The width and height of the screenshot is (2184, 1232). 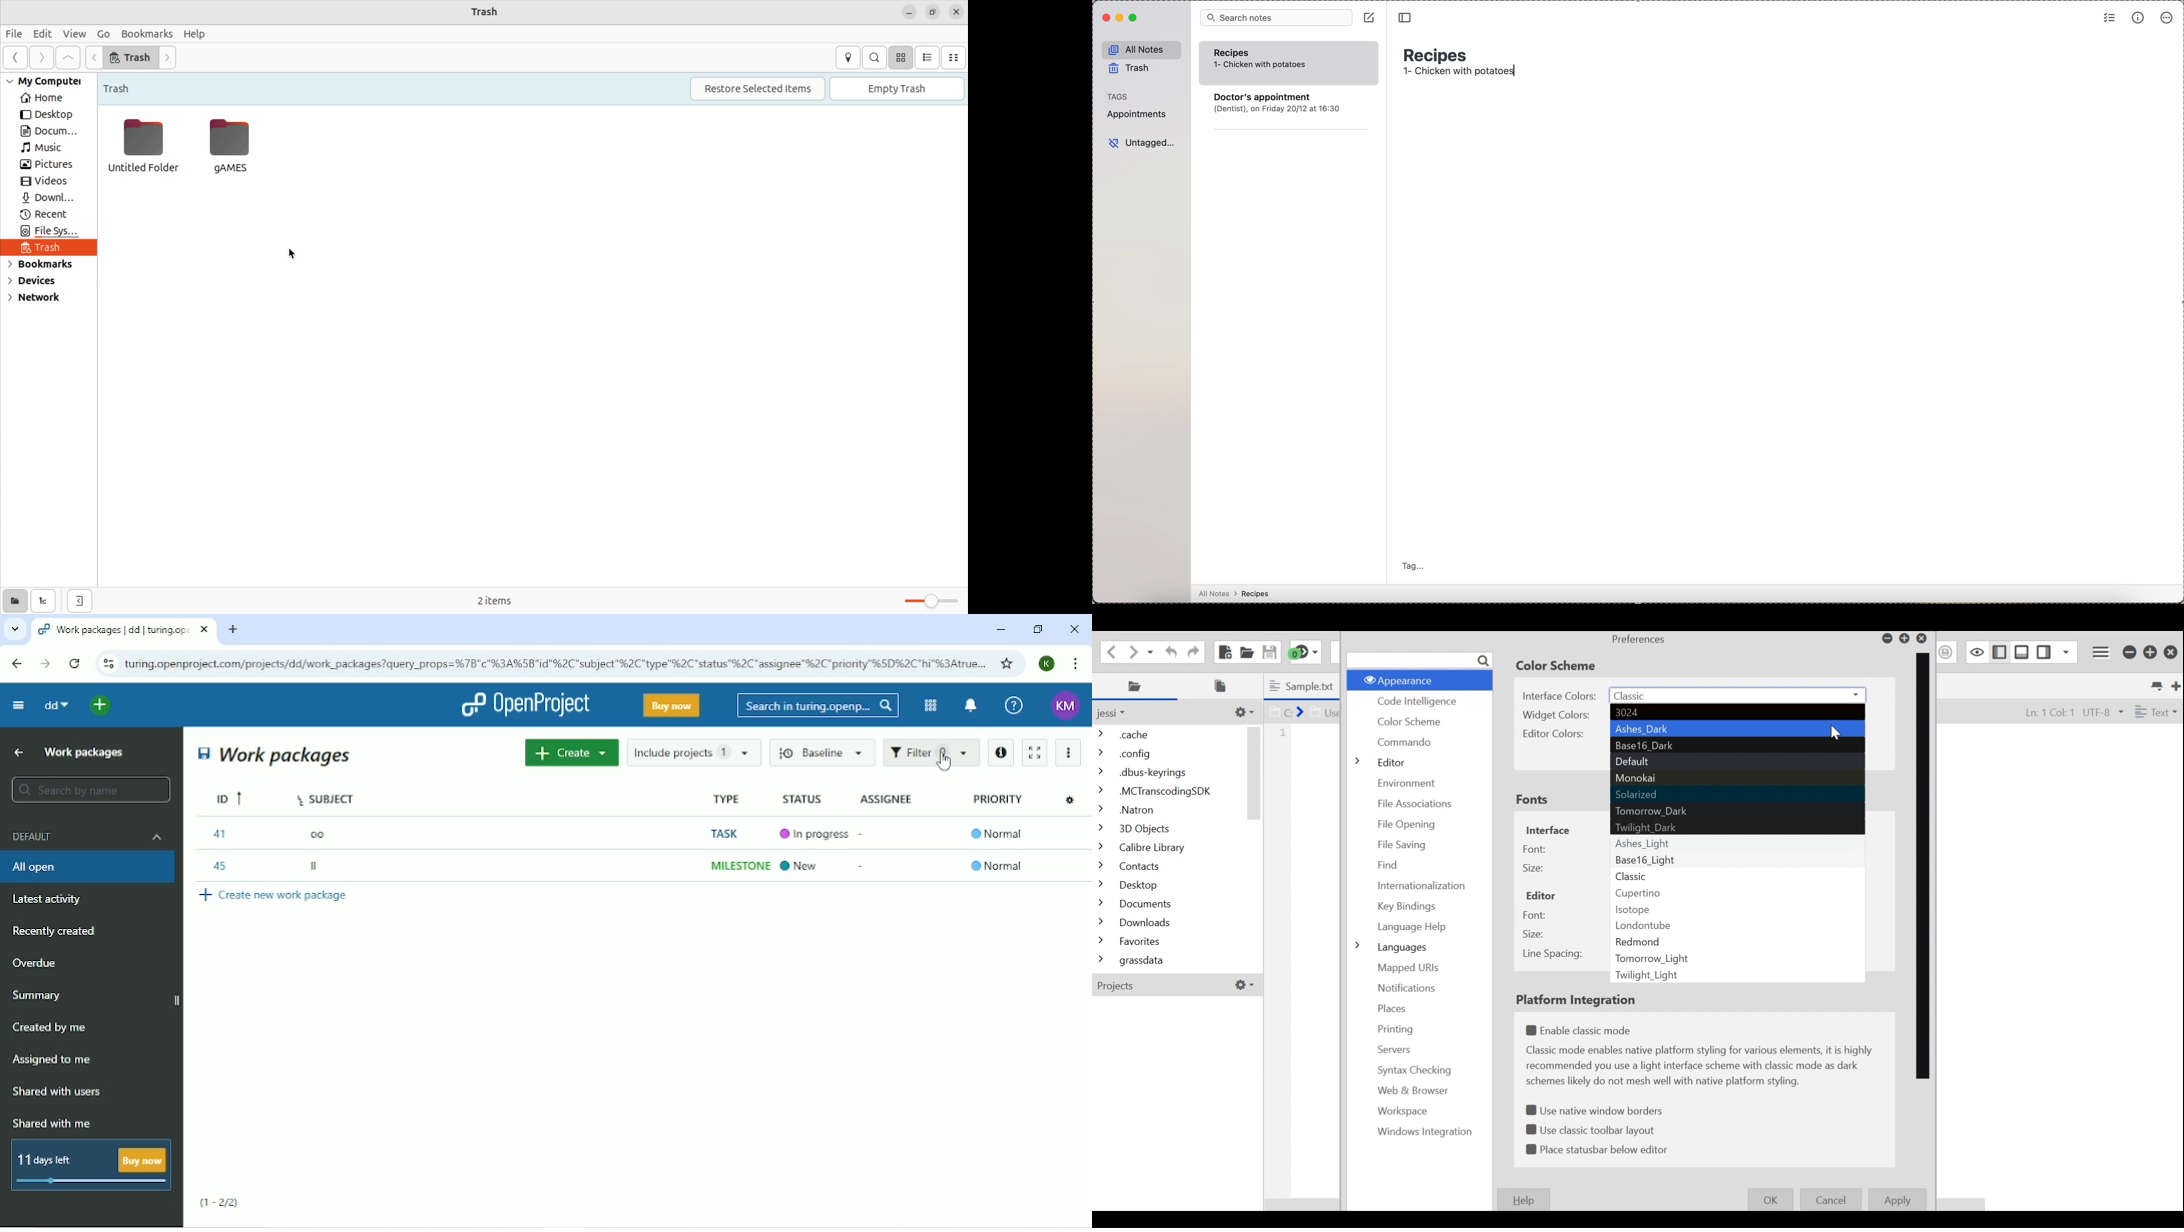 What do you see at coordinates (1393, 1009) in the screenshot?
I see `Places` at bounding box center [1393, 1009].